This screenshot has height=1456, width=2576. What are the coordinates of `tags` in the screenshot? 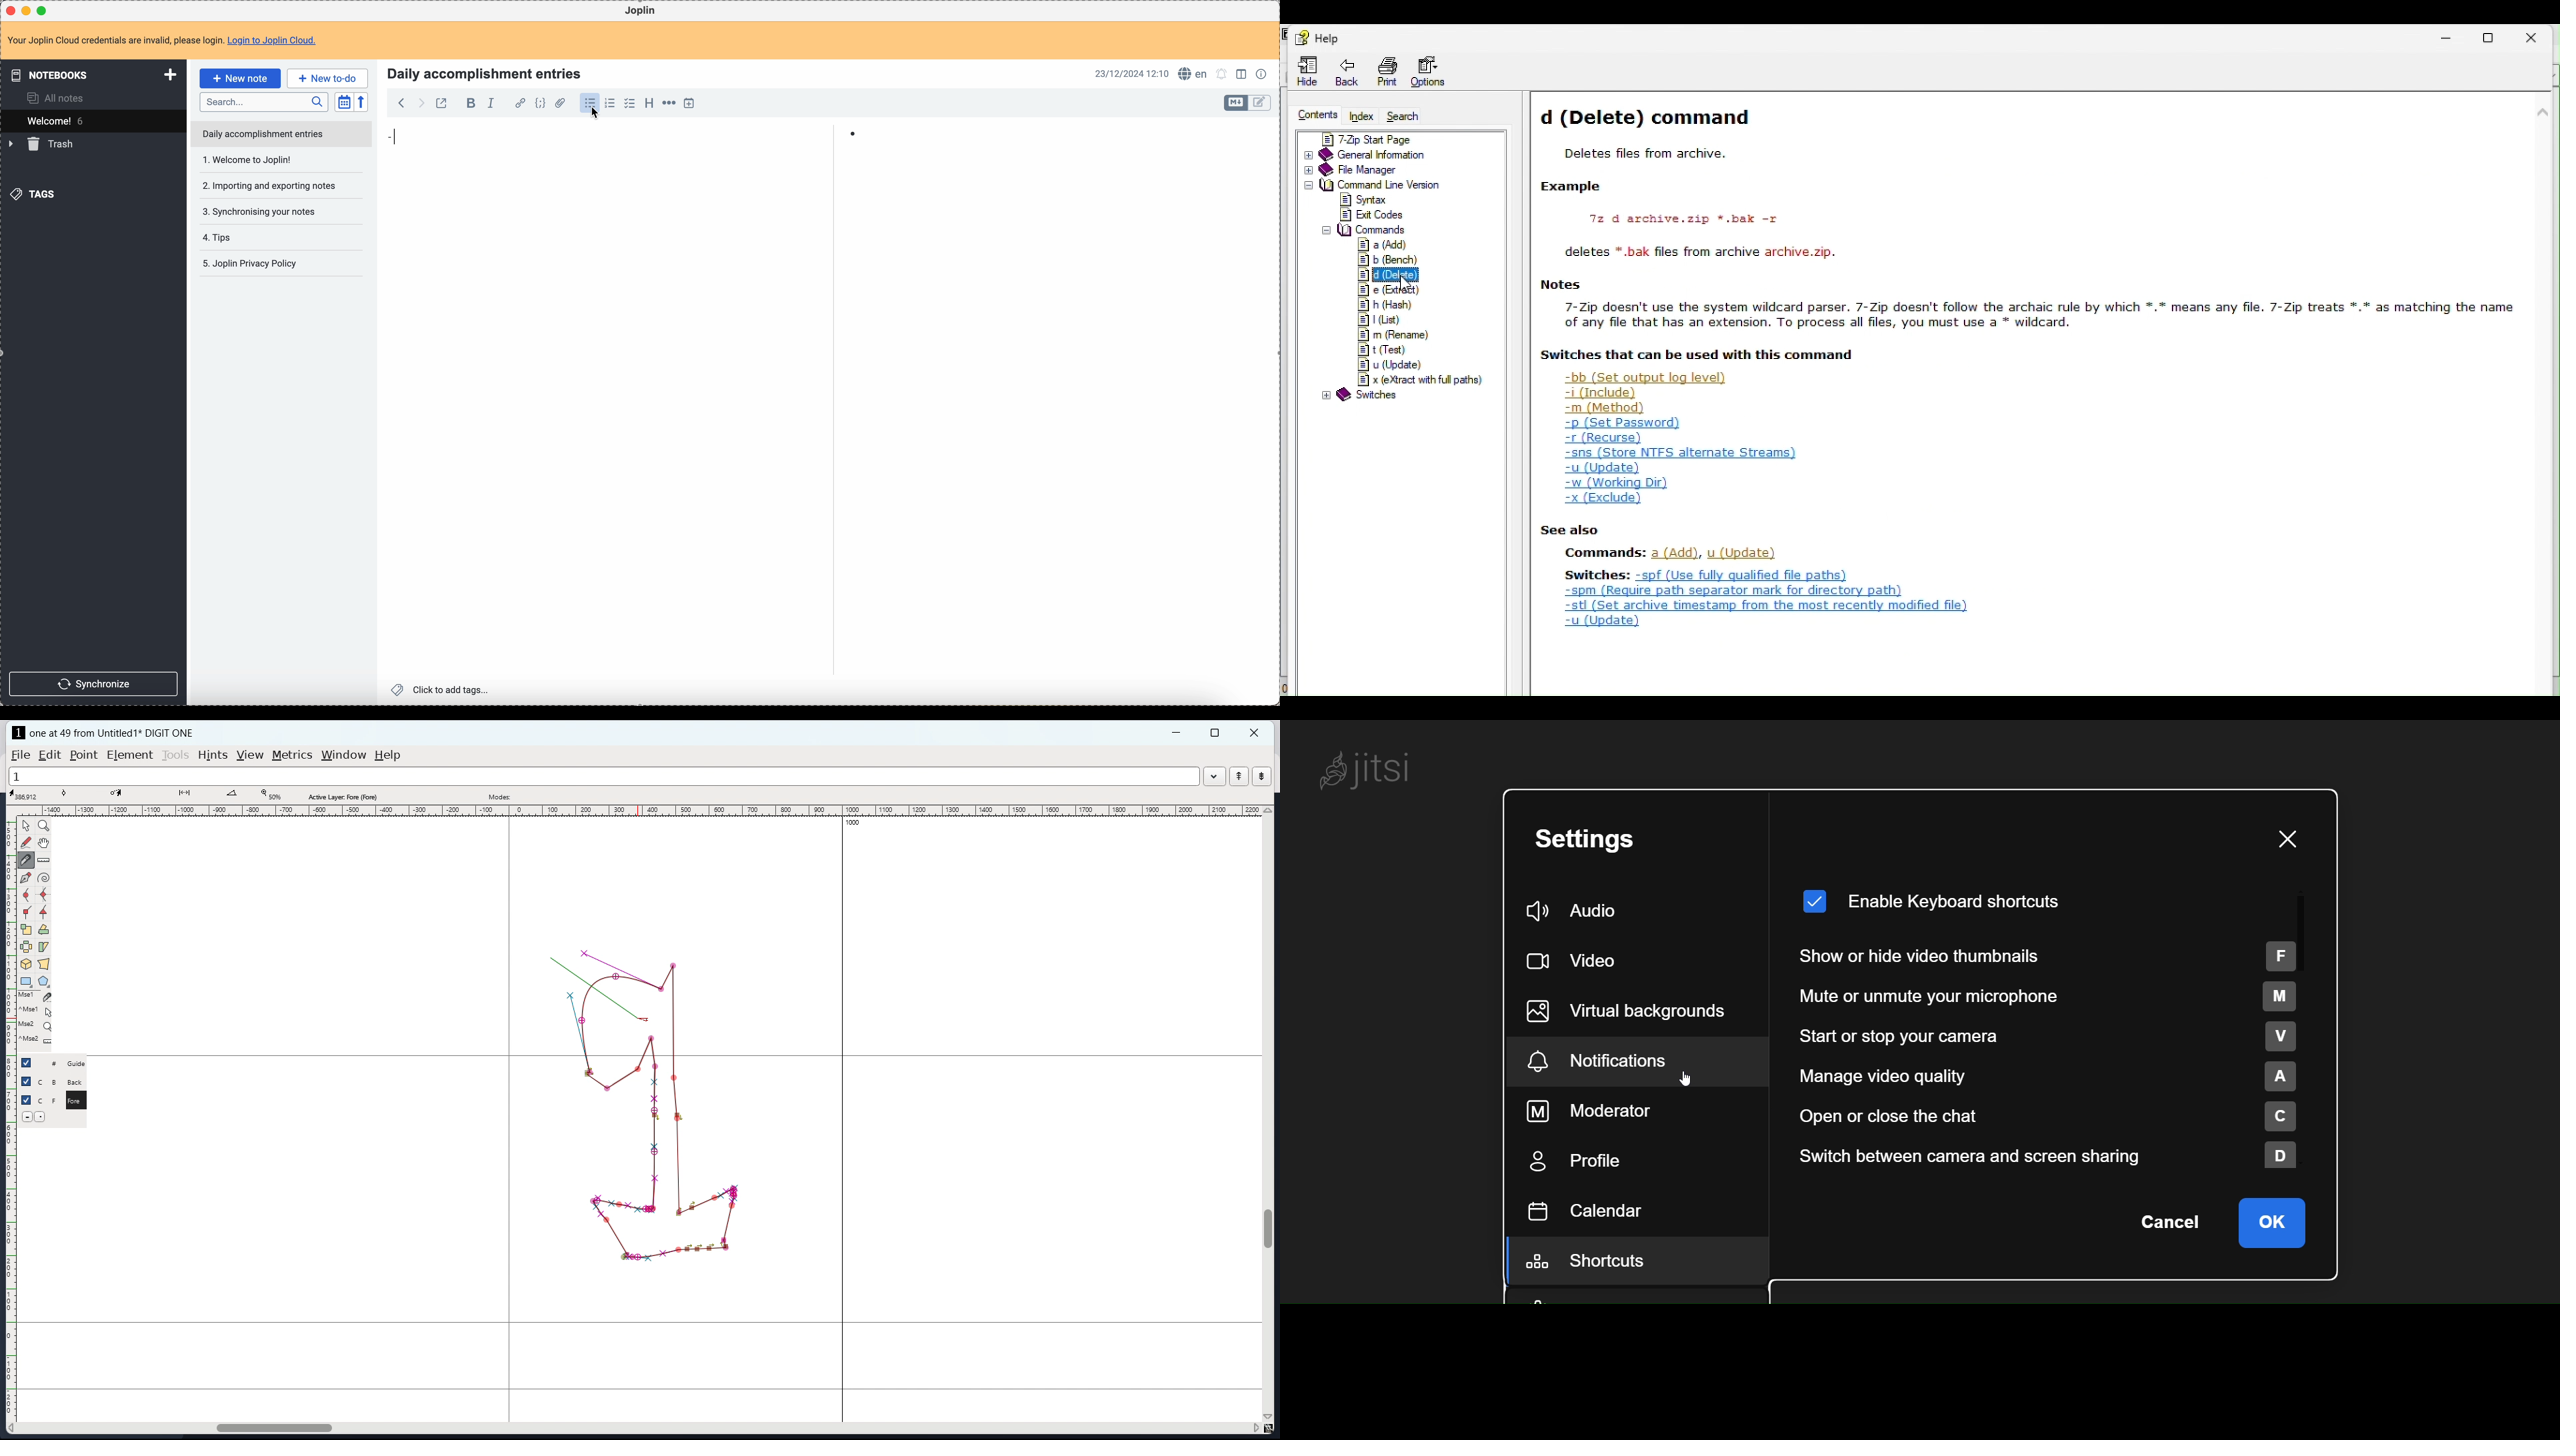 It's located at (36, 194).